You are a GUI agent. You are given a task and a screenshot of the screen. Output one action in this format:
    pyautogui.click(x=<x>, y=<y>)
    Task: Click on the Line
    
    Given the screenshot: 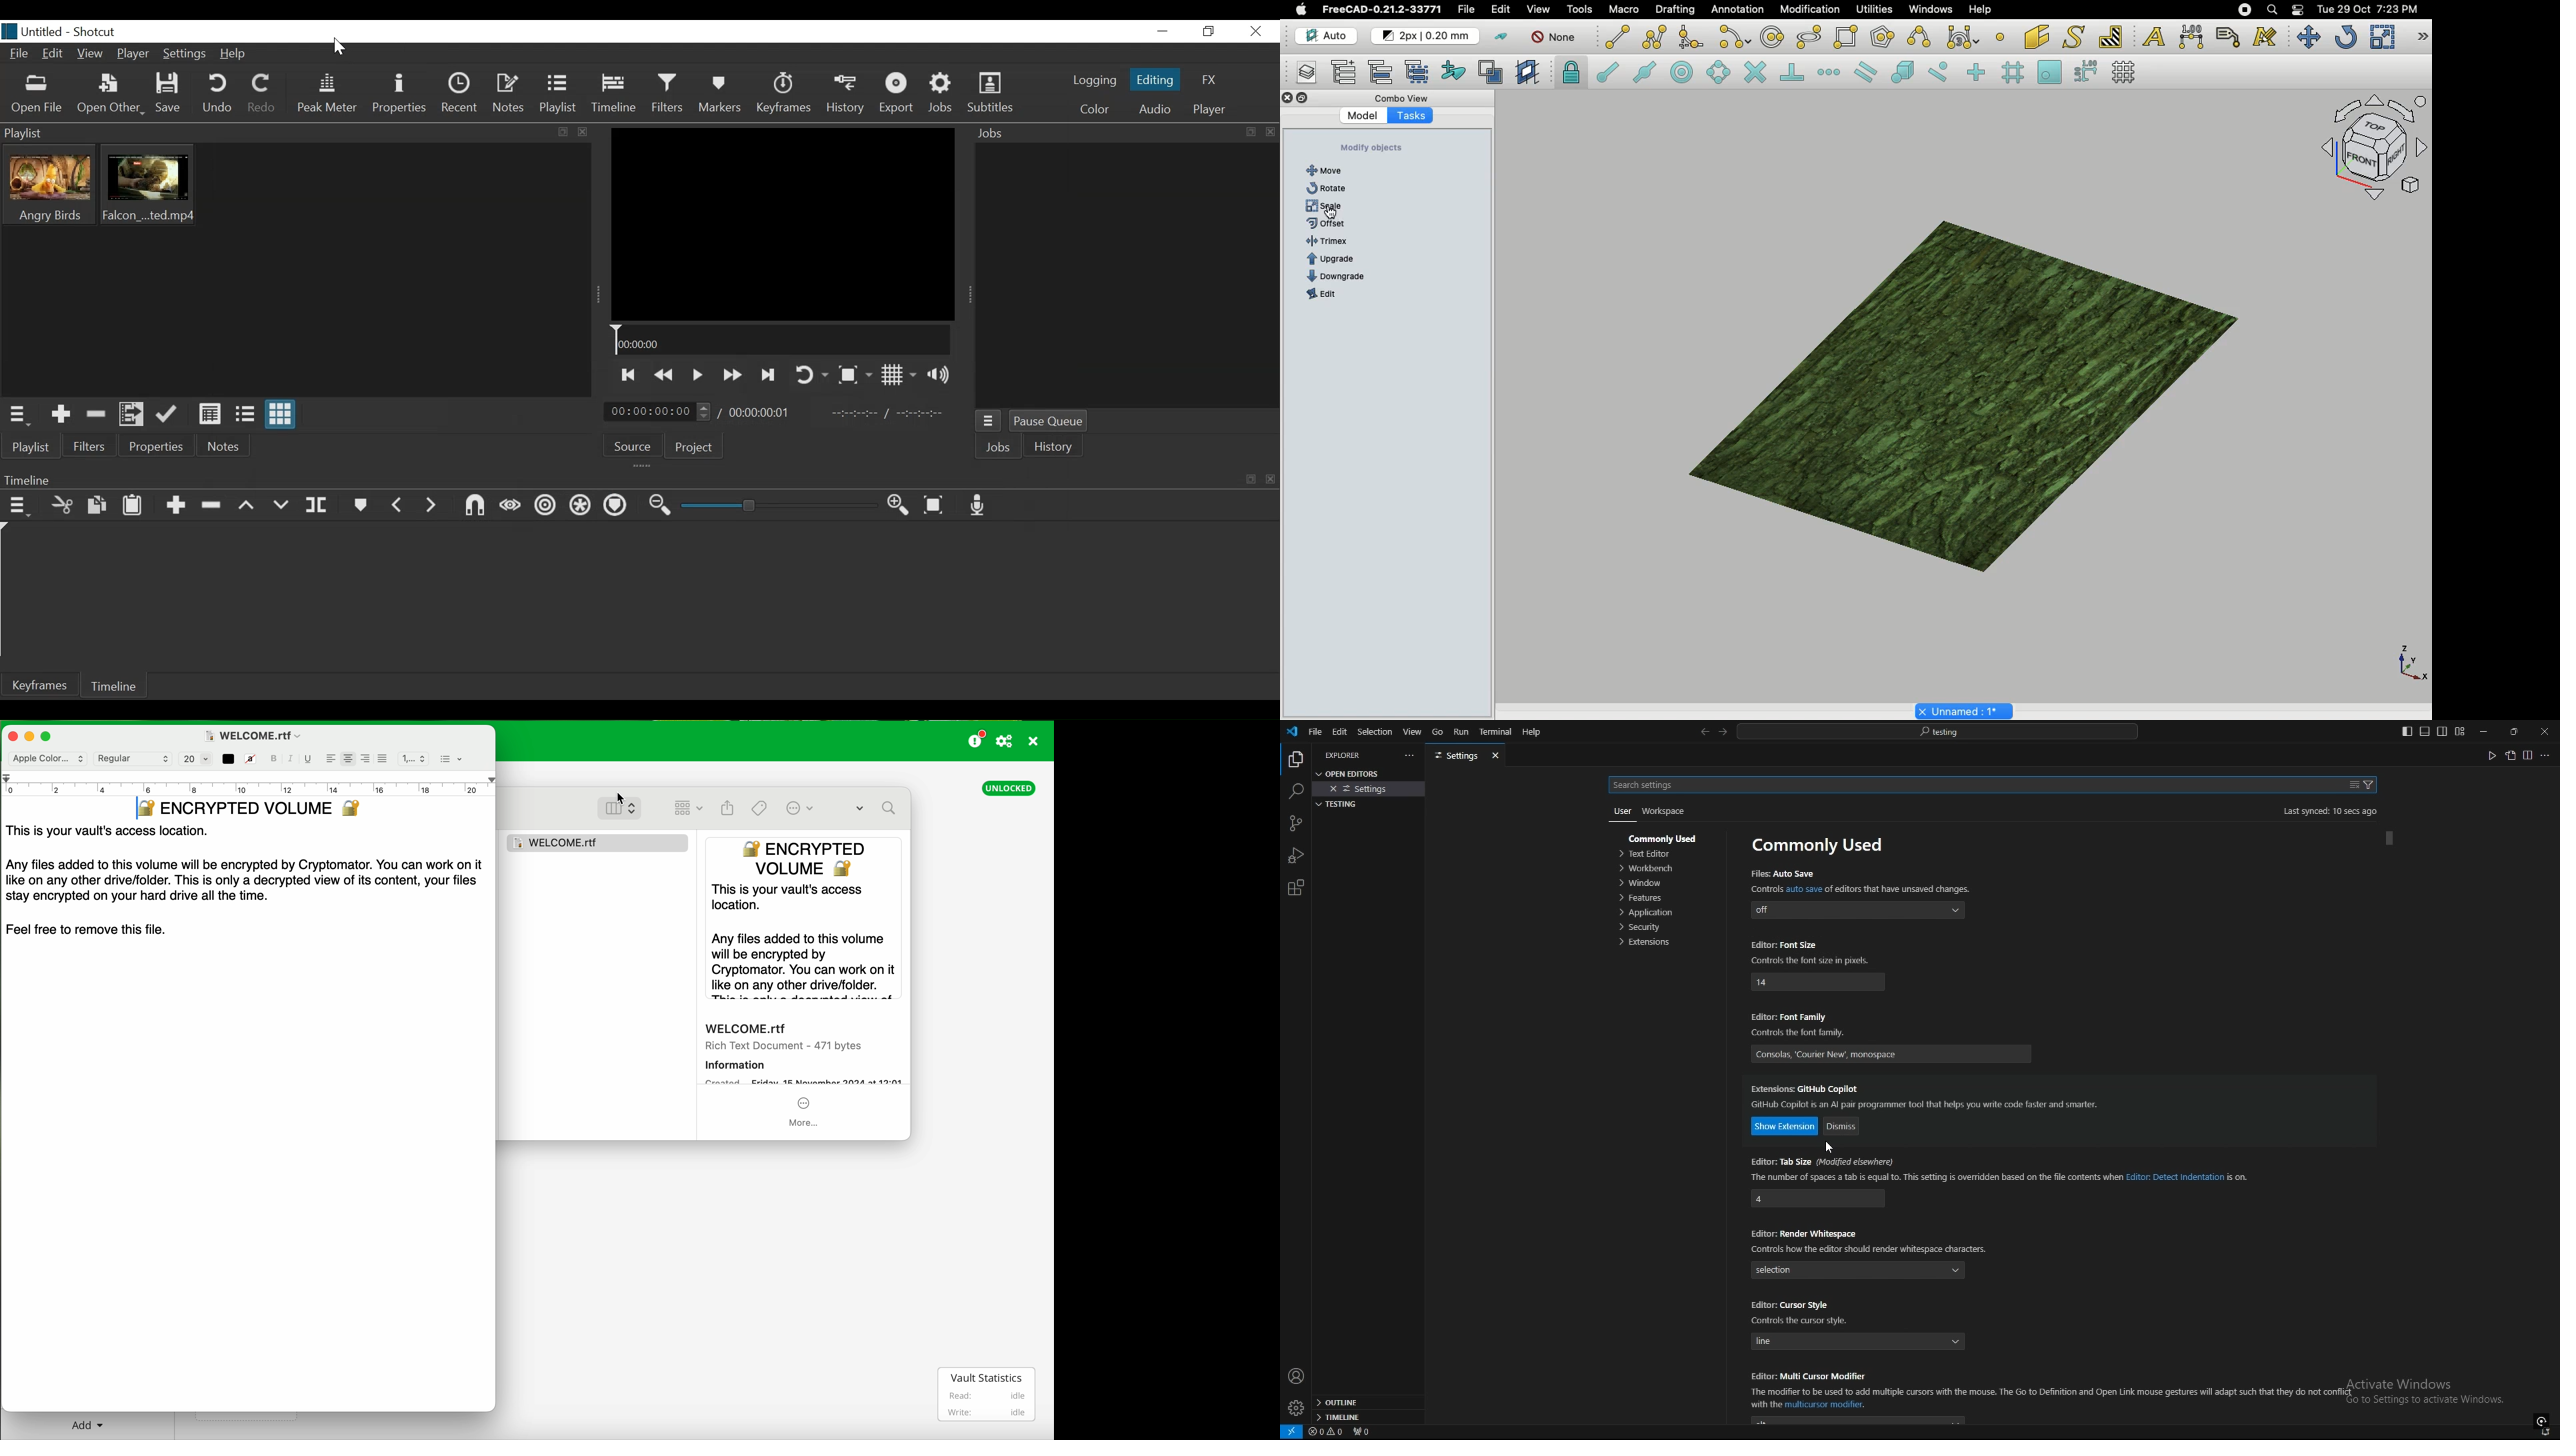 What is the action you would take?
    pyautogui.click(x=1615, y=37)
    